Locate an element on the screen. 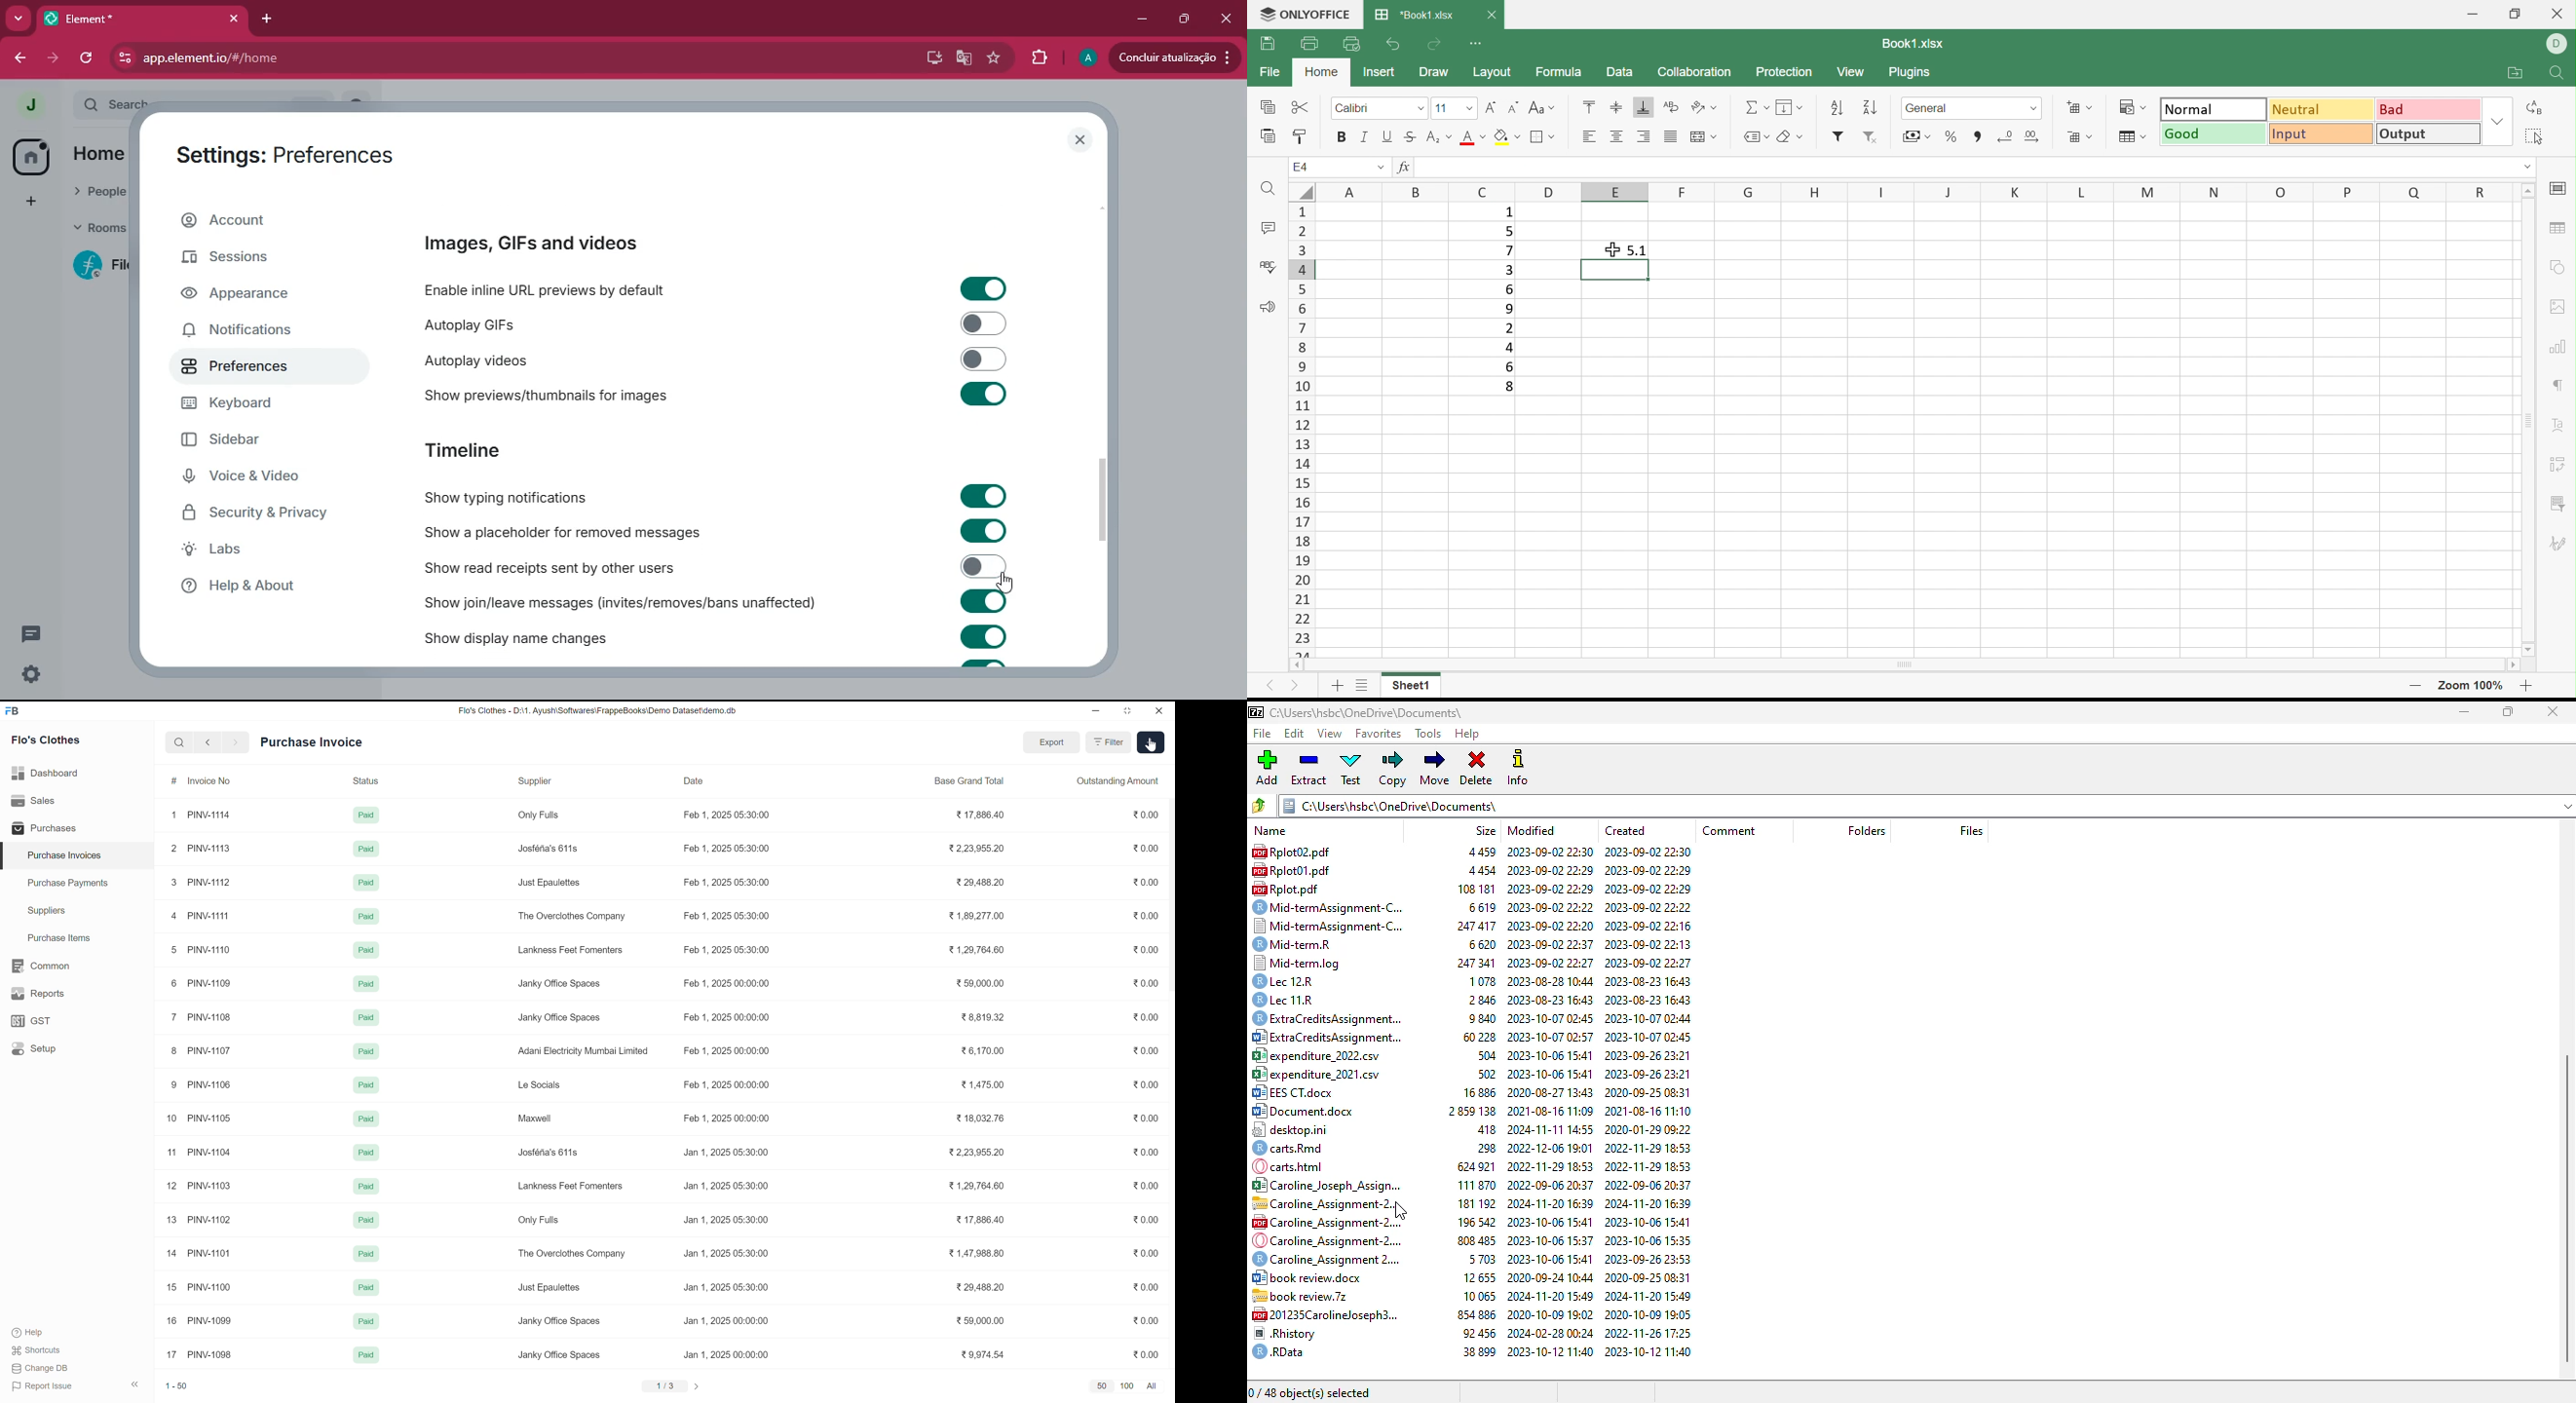 Image resolution: width=2576 pixels, height=1428 pixels. 111870 is located at coordinates (1478, 1186).